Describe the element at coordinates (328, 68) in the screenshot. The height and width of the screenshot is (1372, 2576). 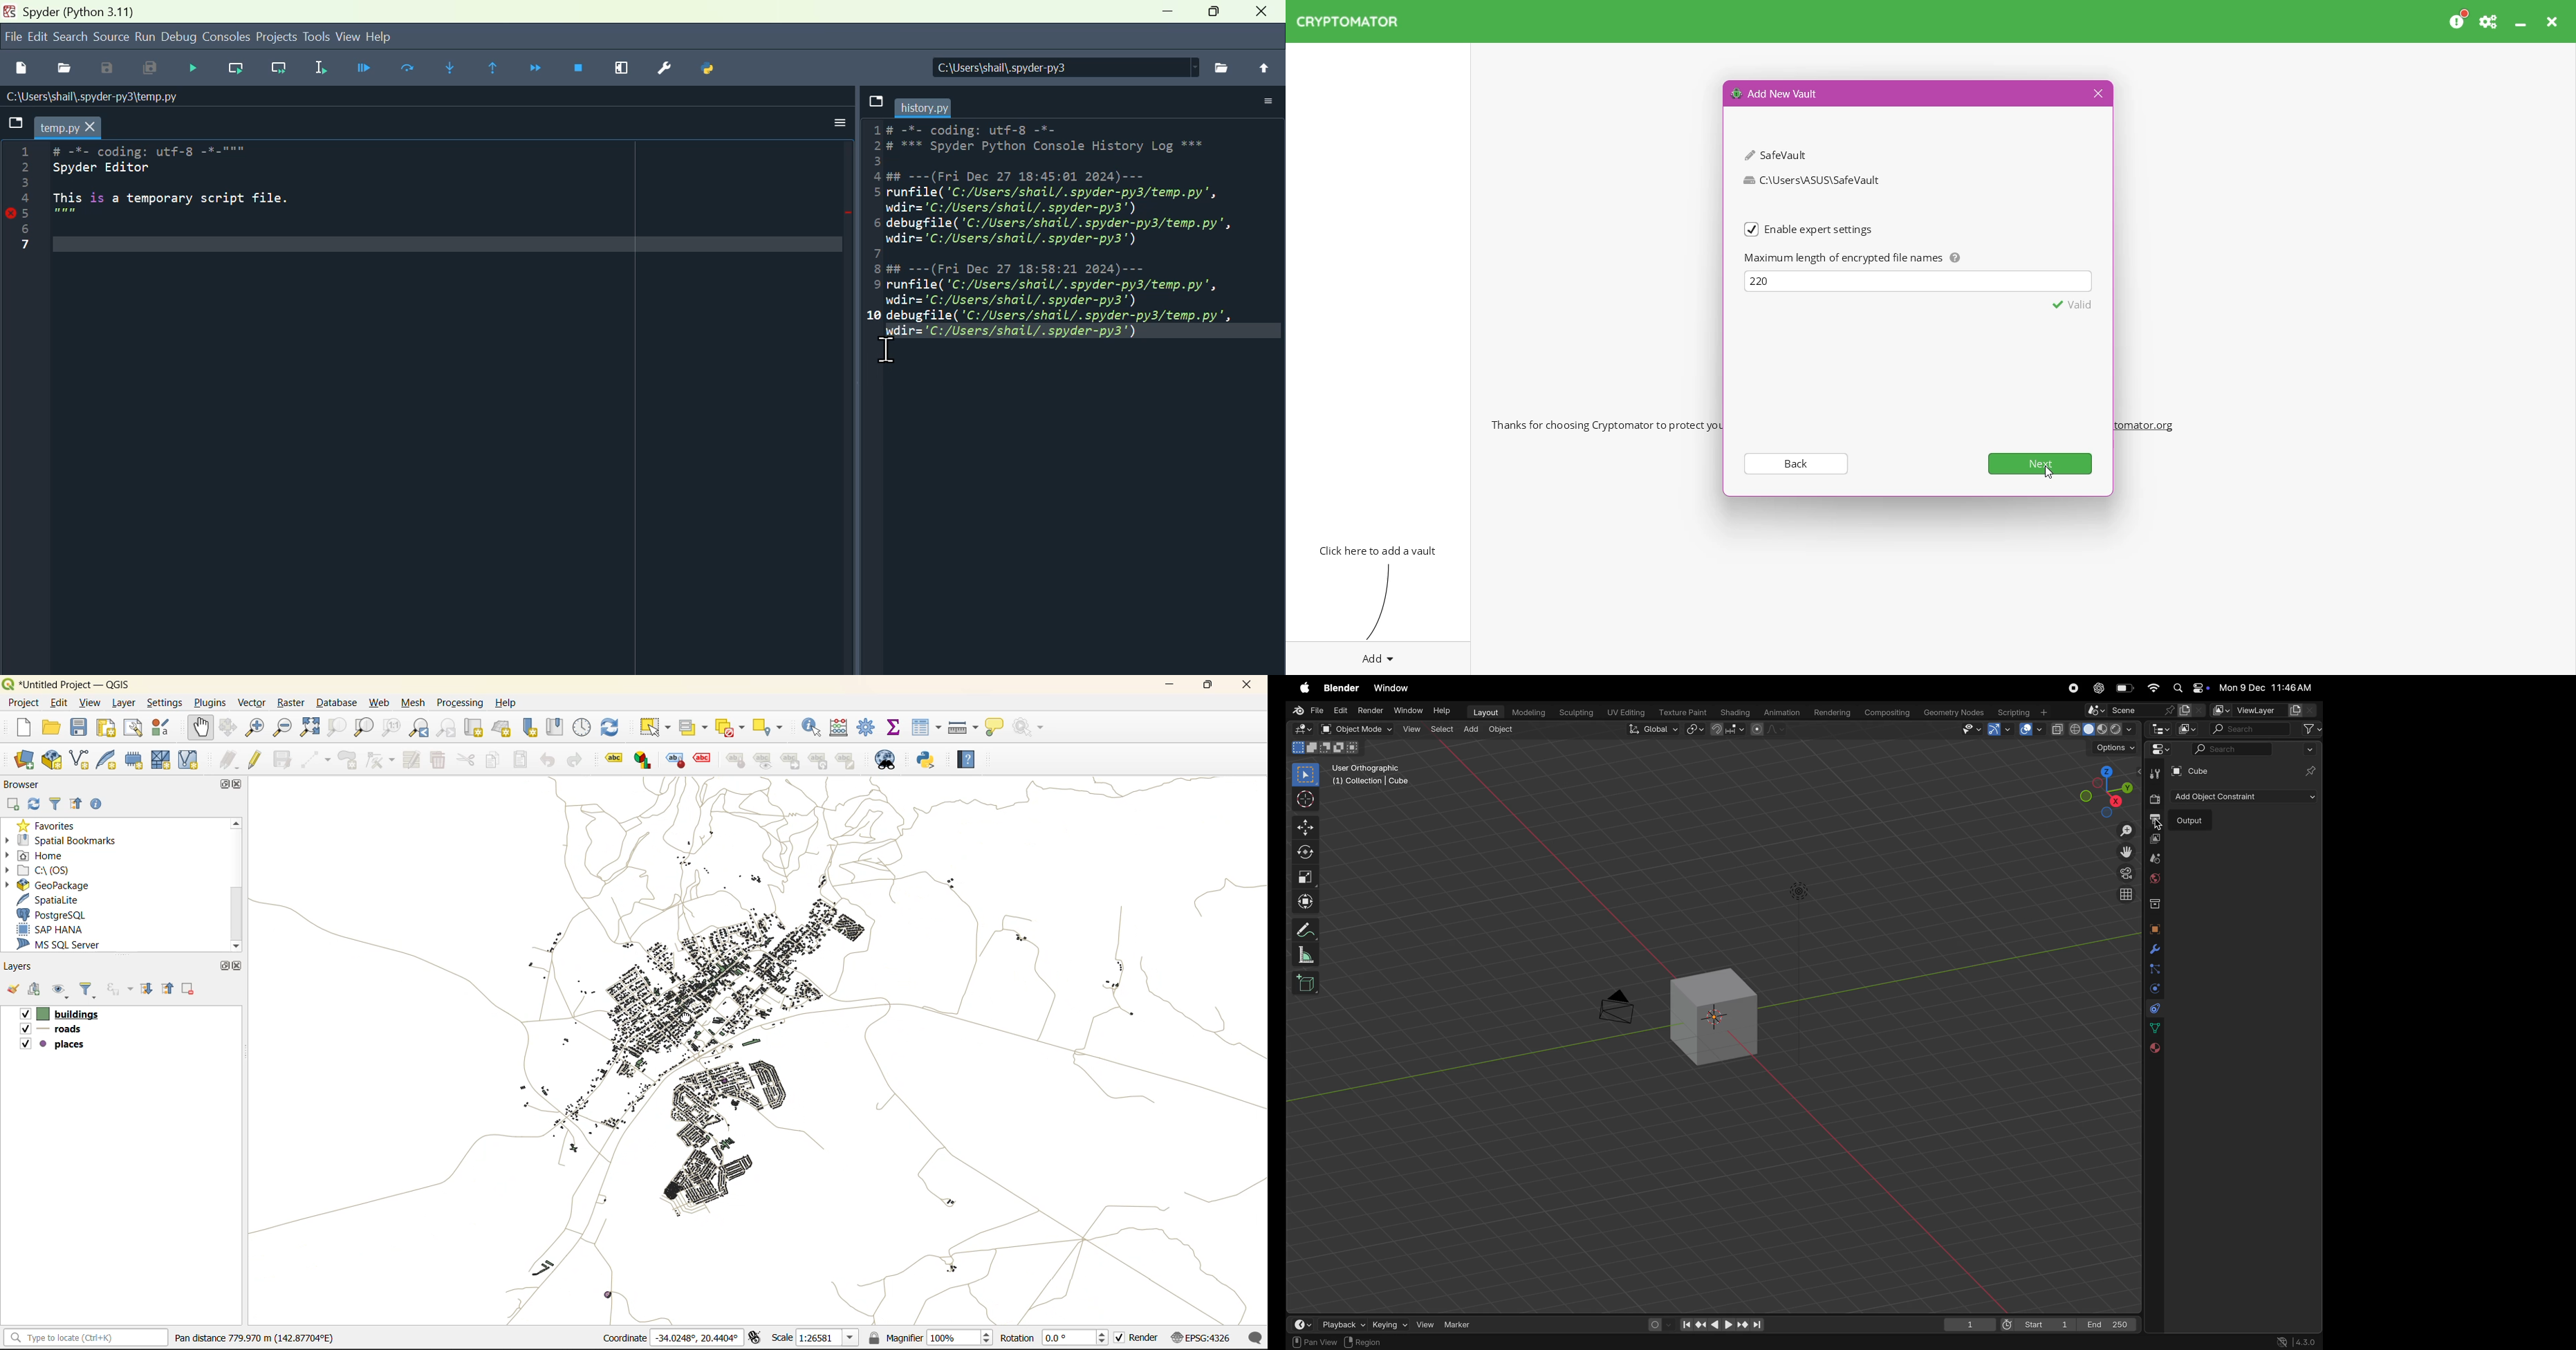
I see `Run selection` at that location.